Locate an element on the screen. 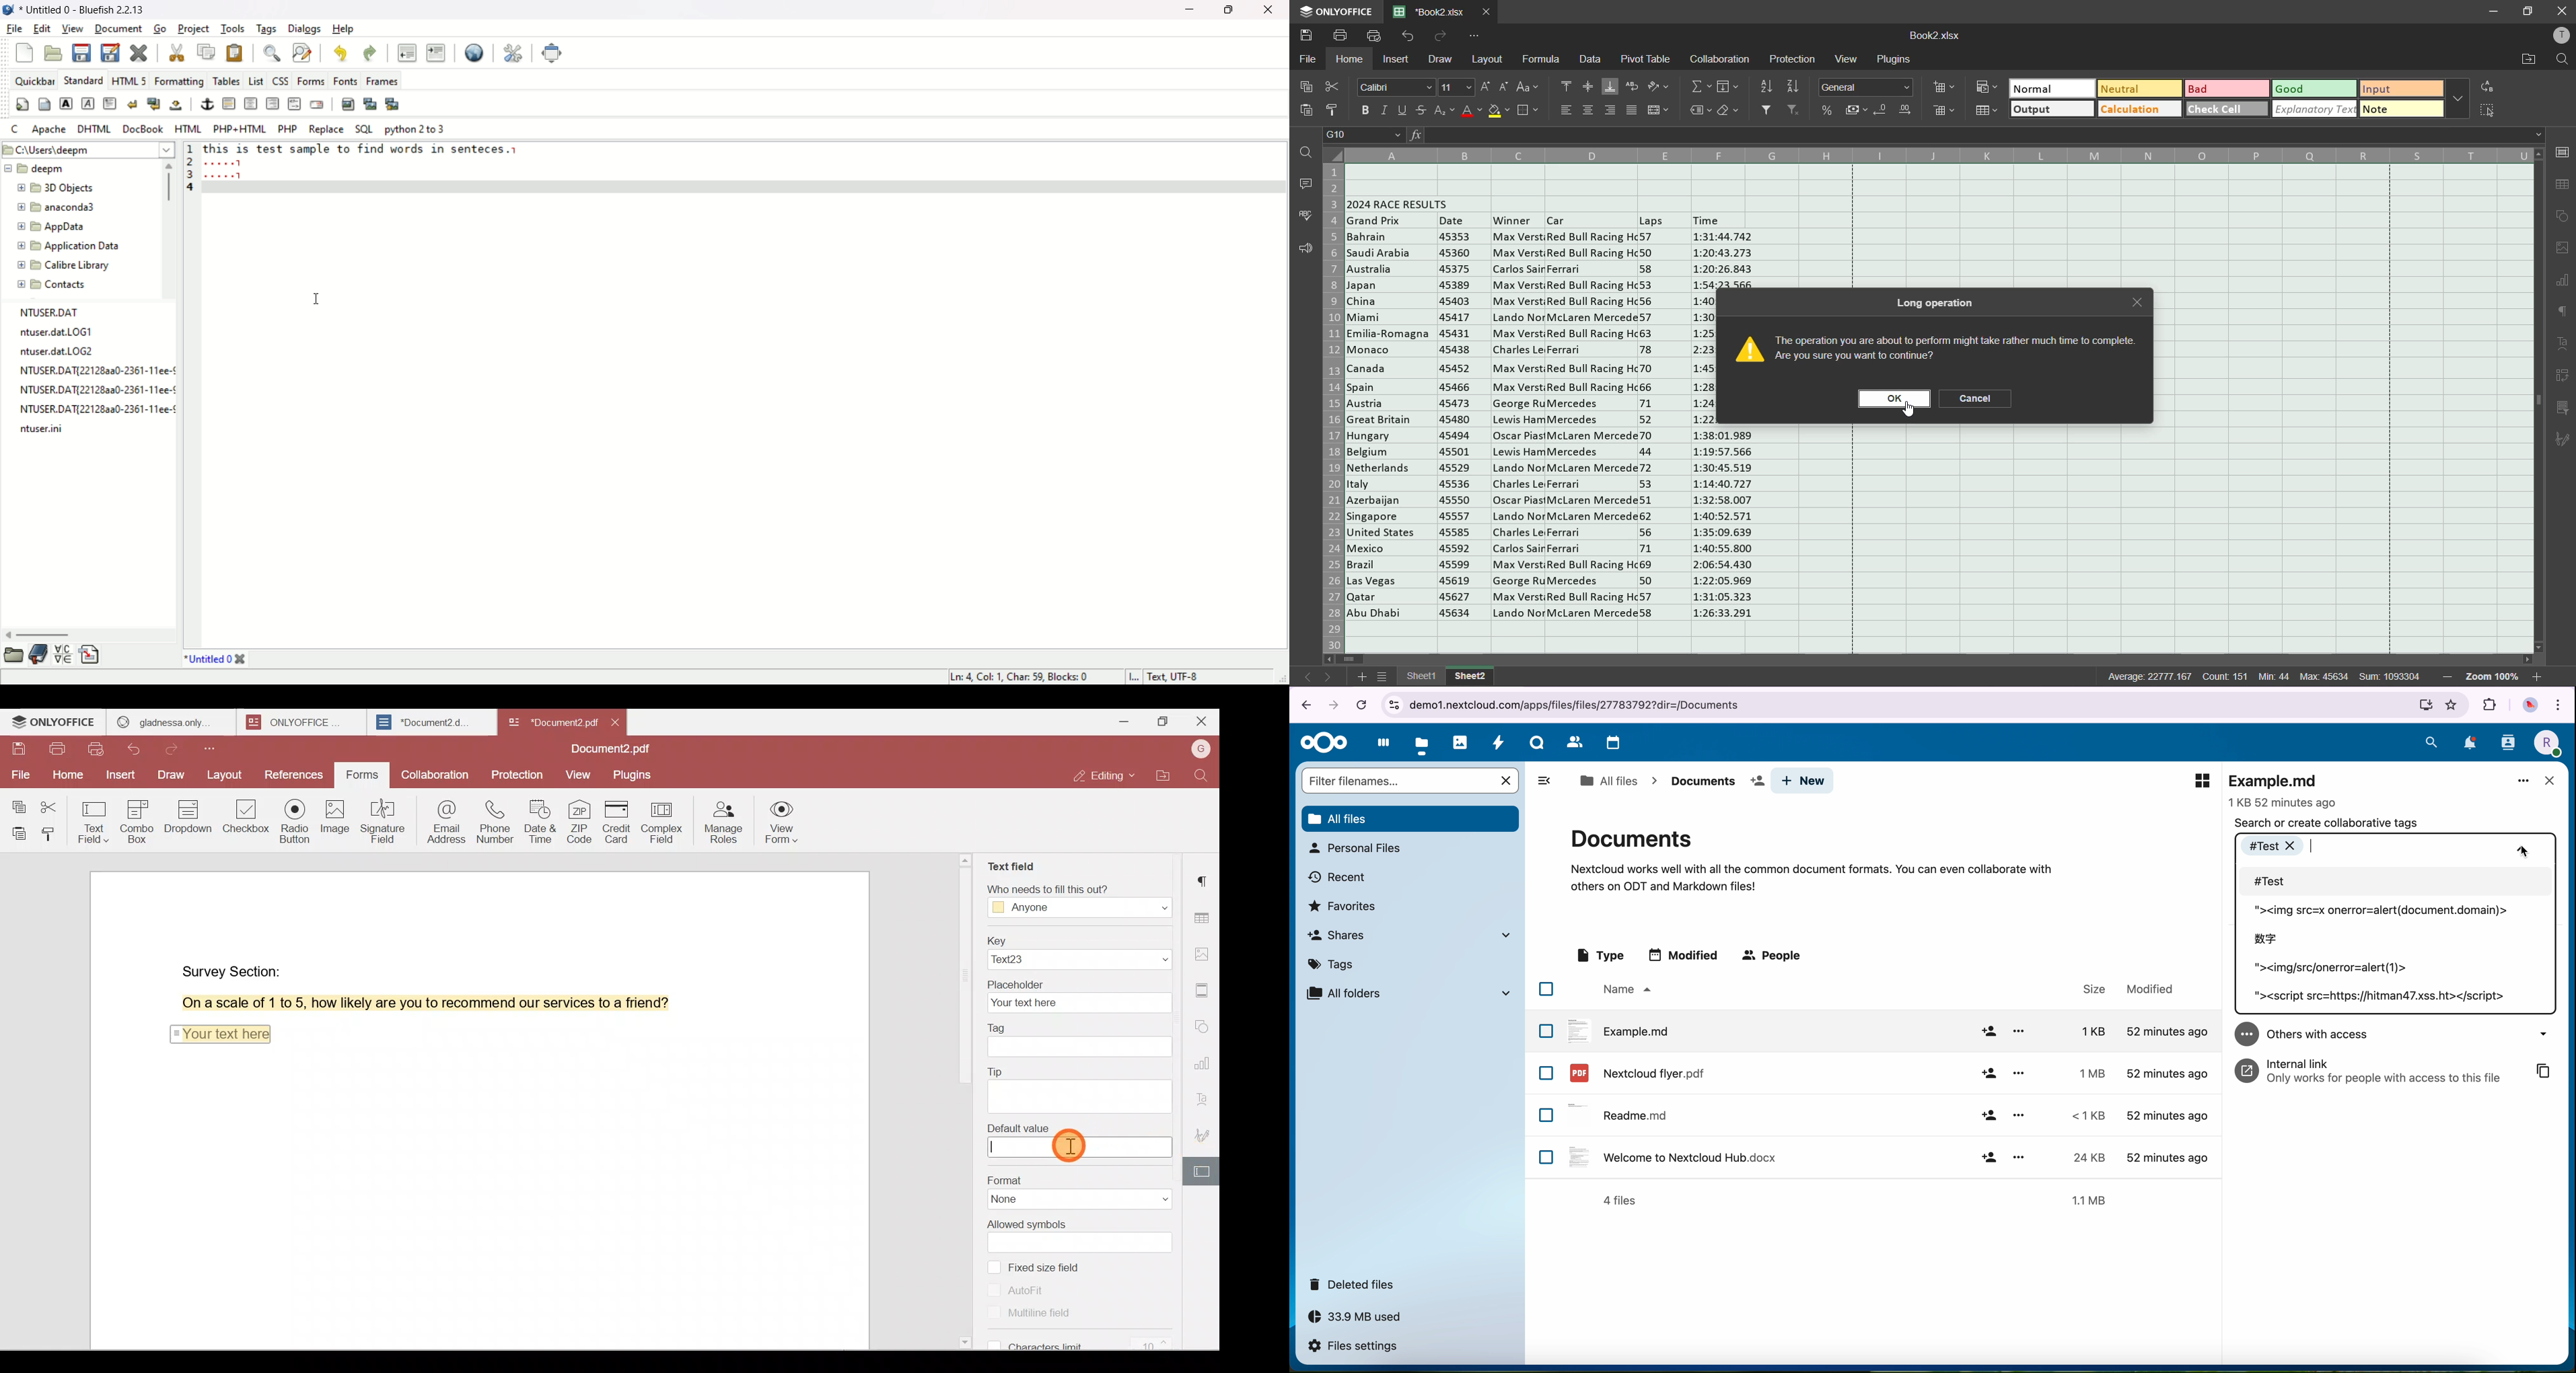  note is located at coordinates (2400, 110).